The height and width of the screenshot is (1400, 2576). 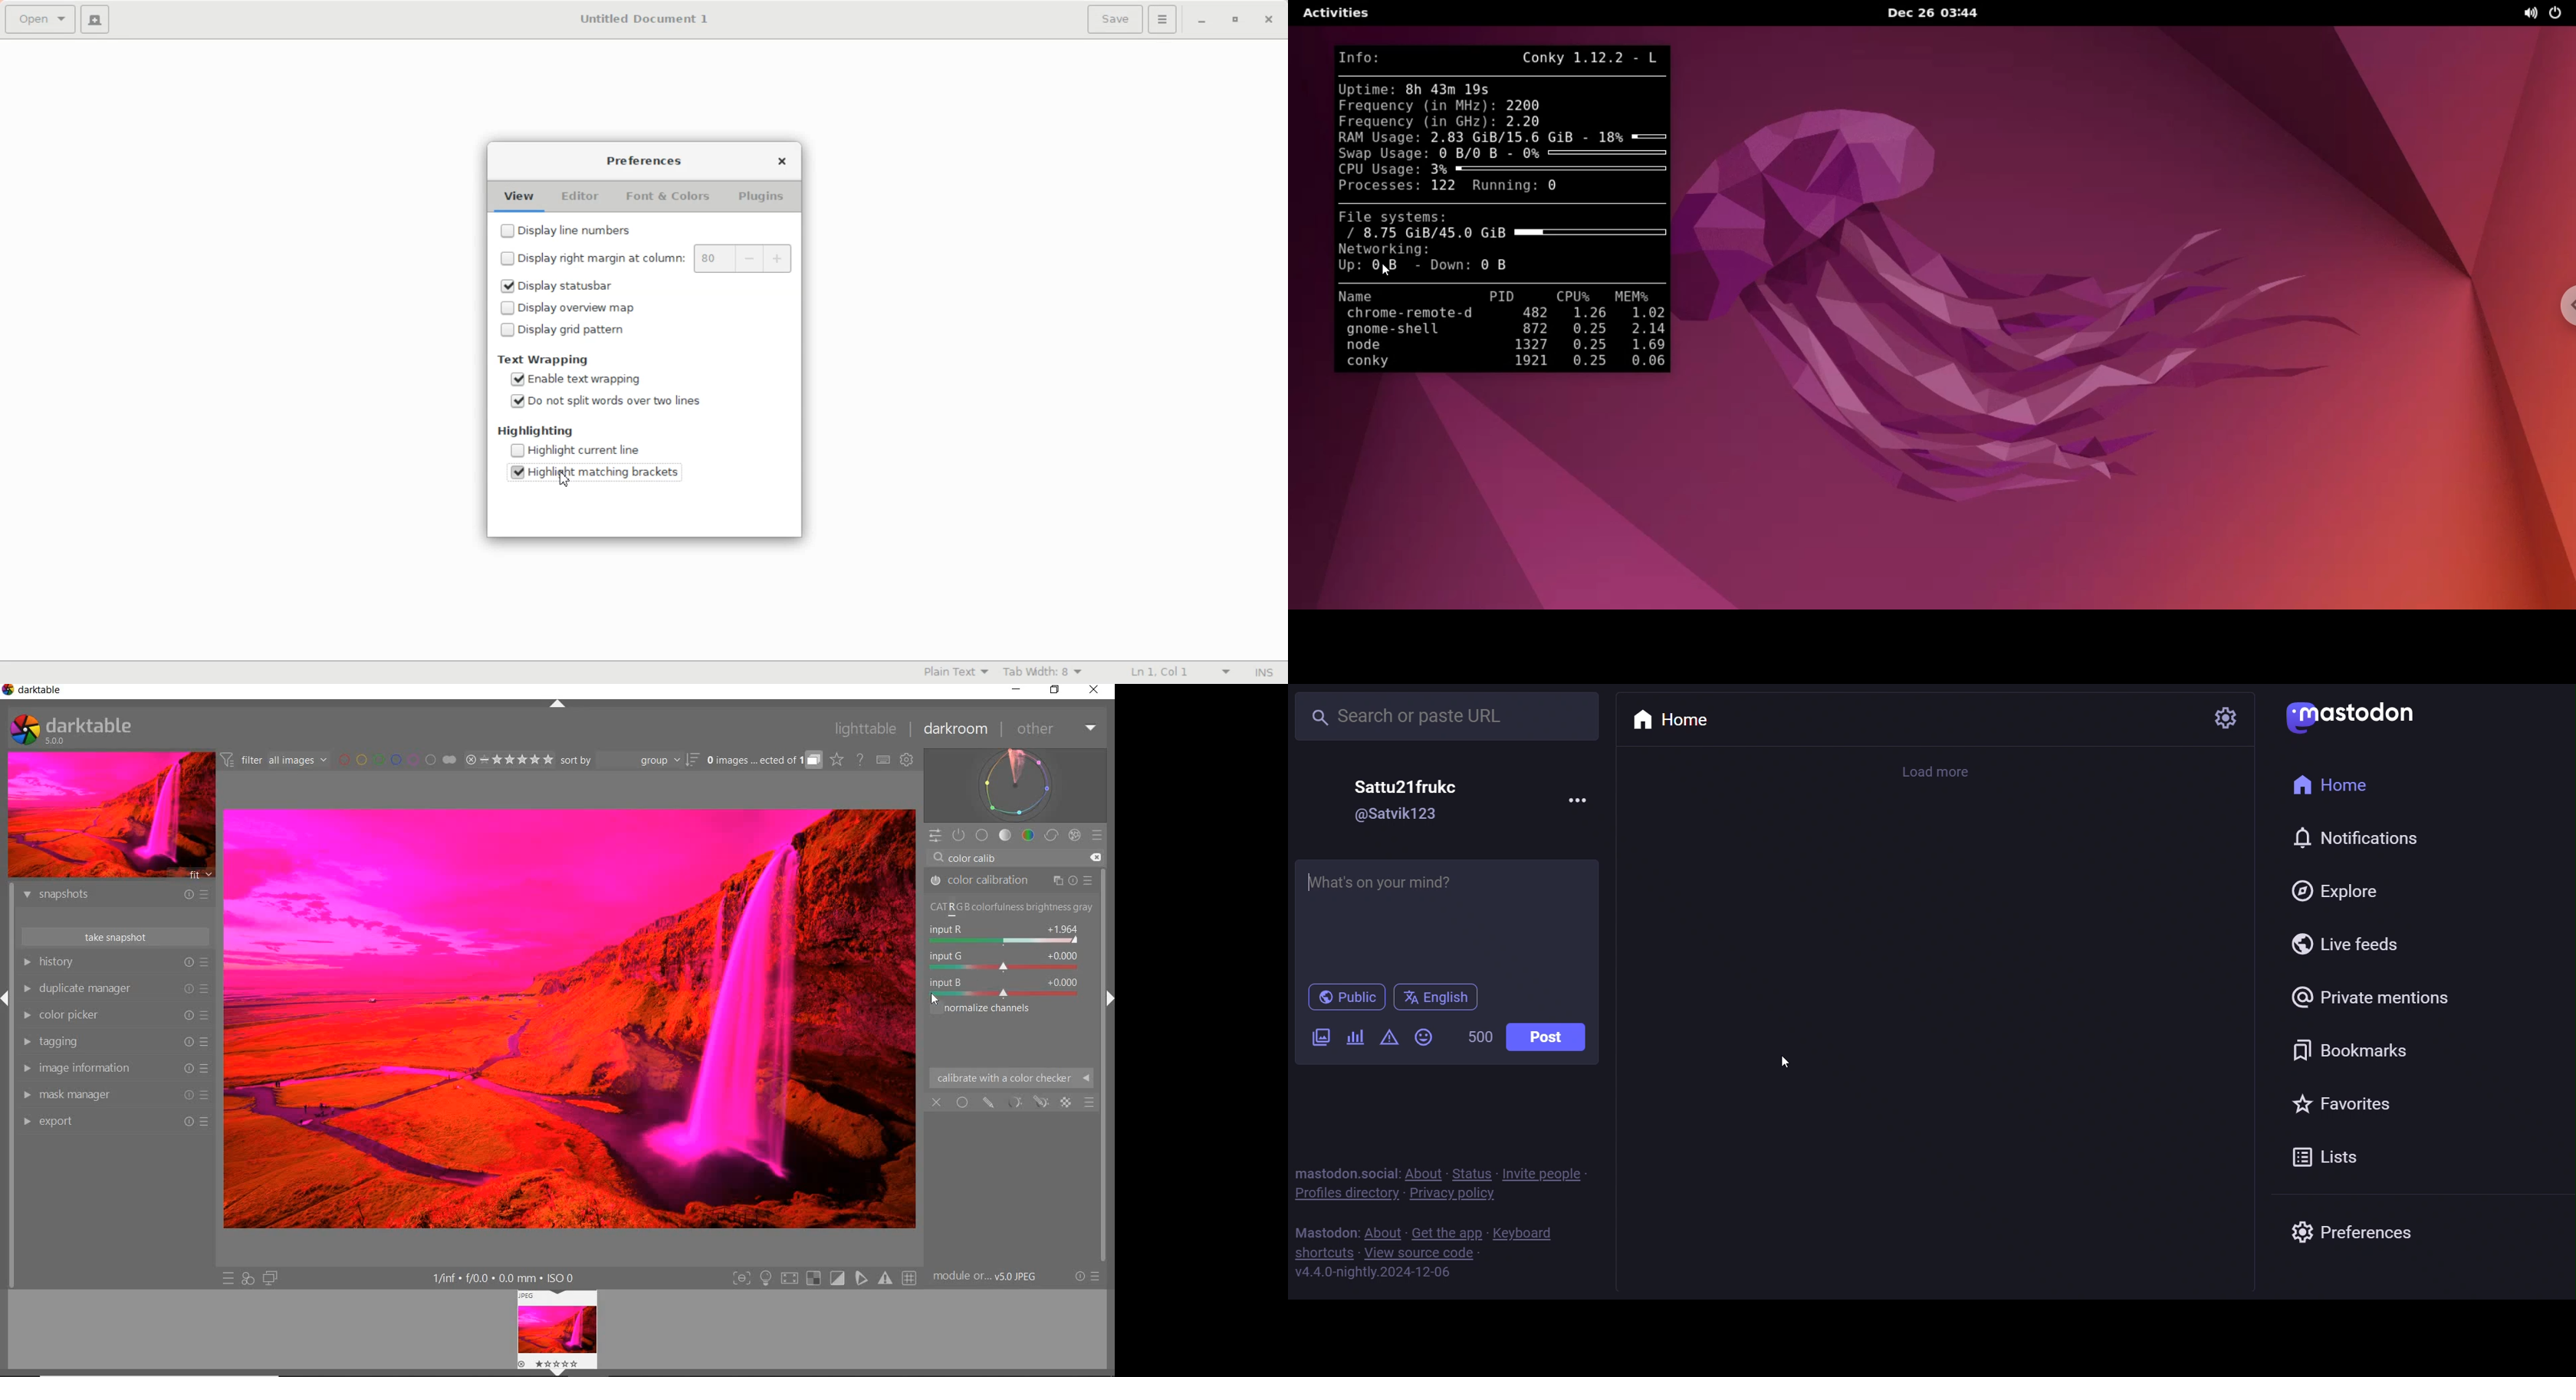 I want to click on effect, so click(x=1074, y=835).